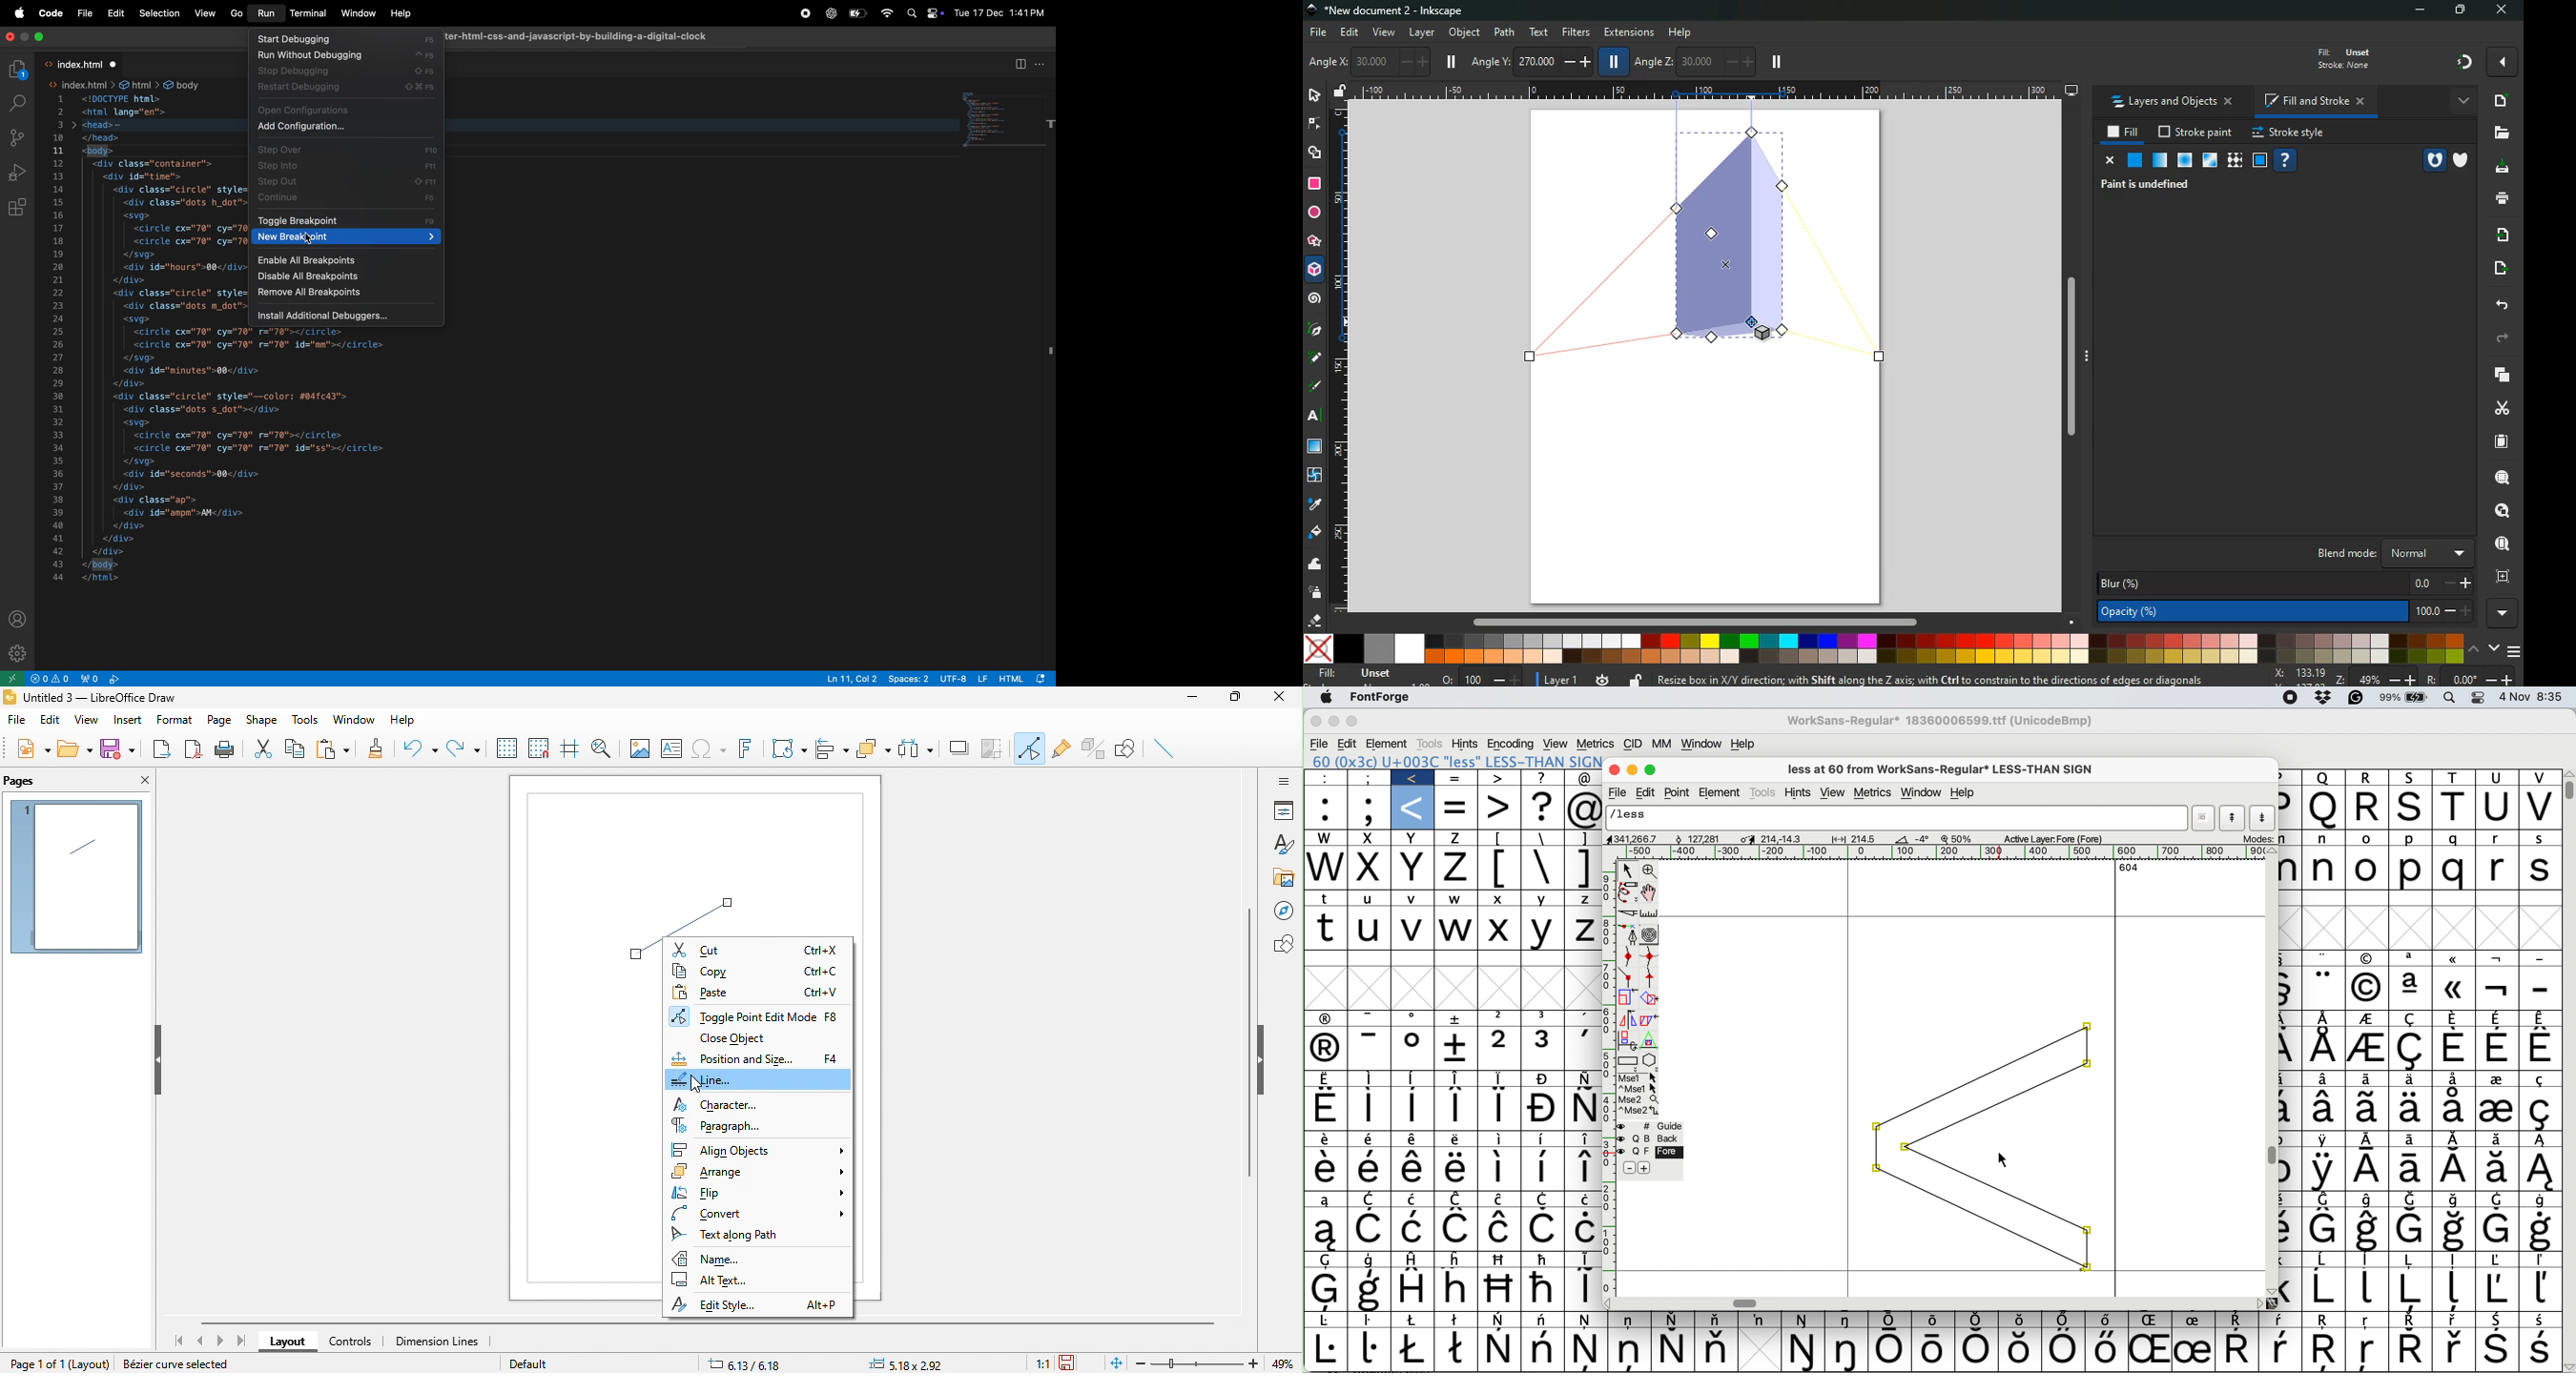 The width and height of the screenshot is (2576, 1400). Describe the element at coordinates (2291, 839) in the screenshot. I see `m` at that location.